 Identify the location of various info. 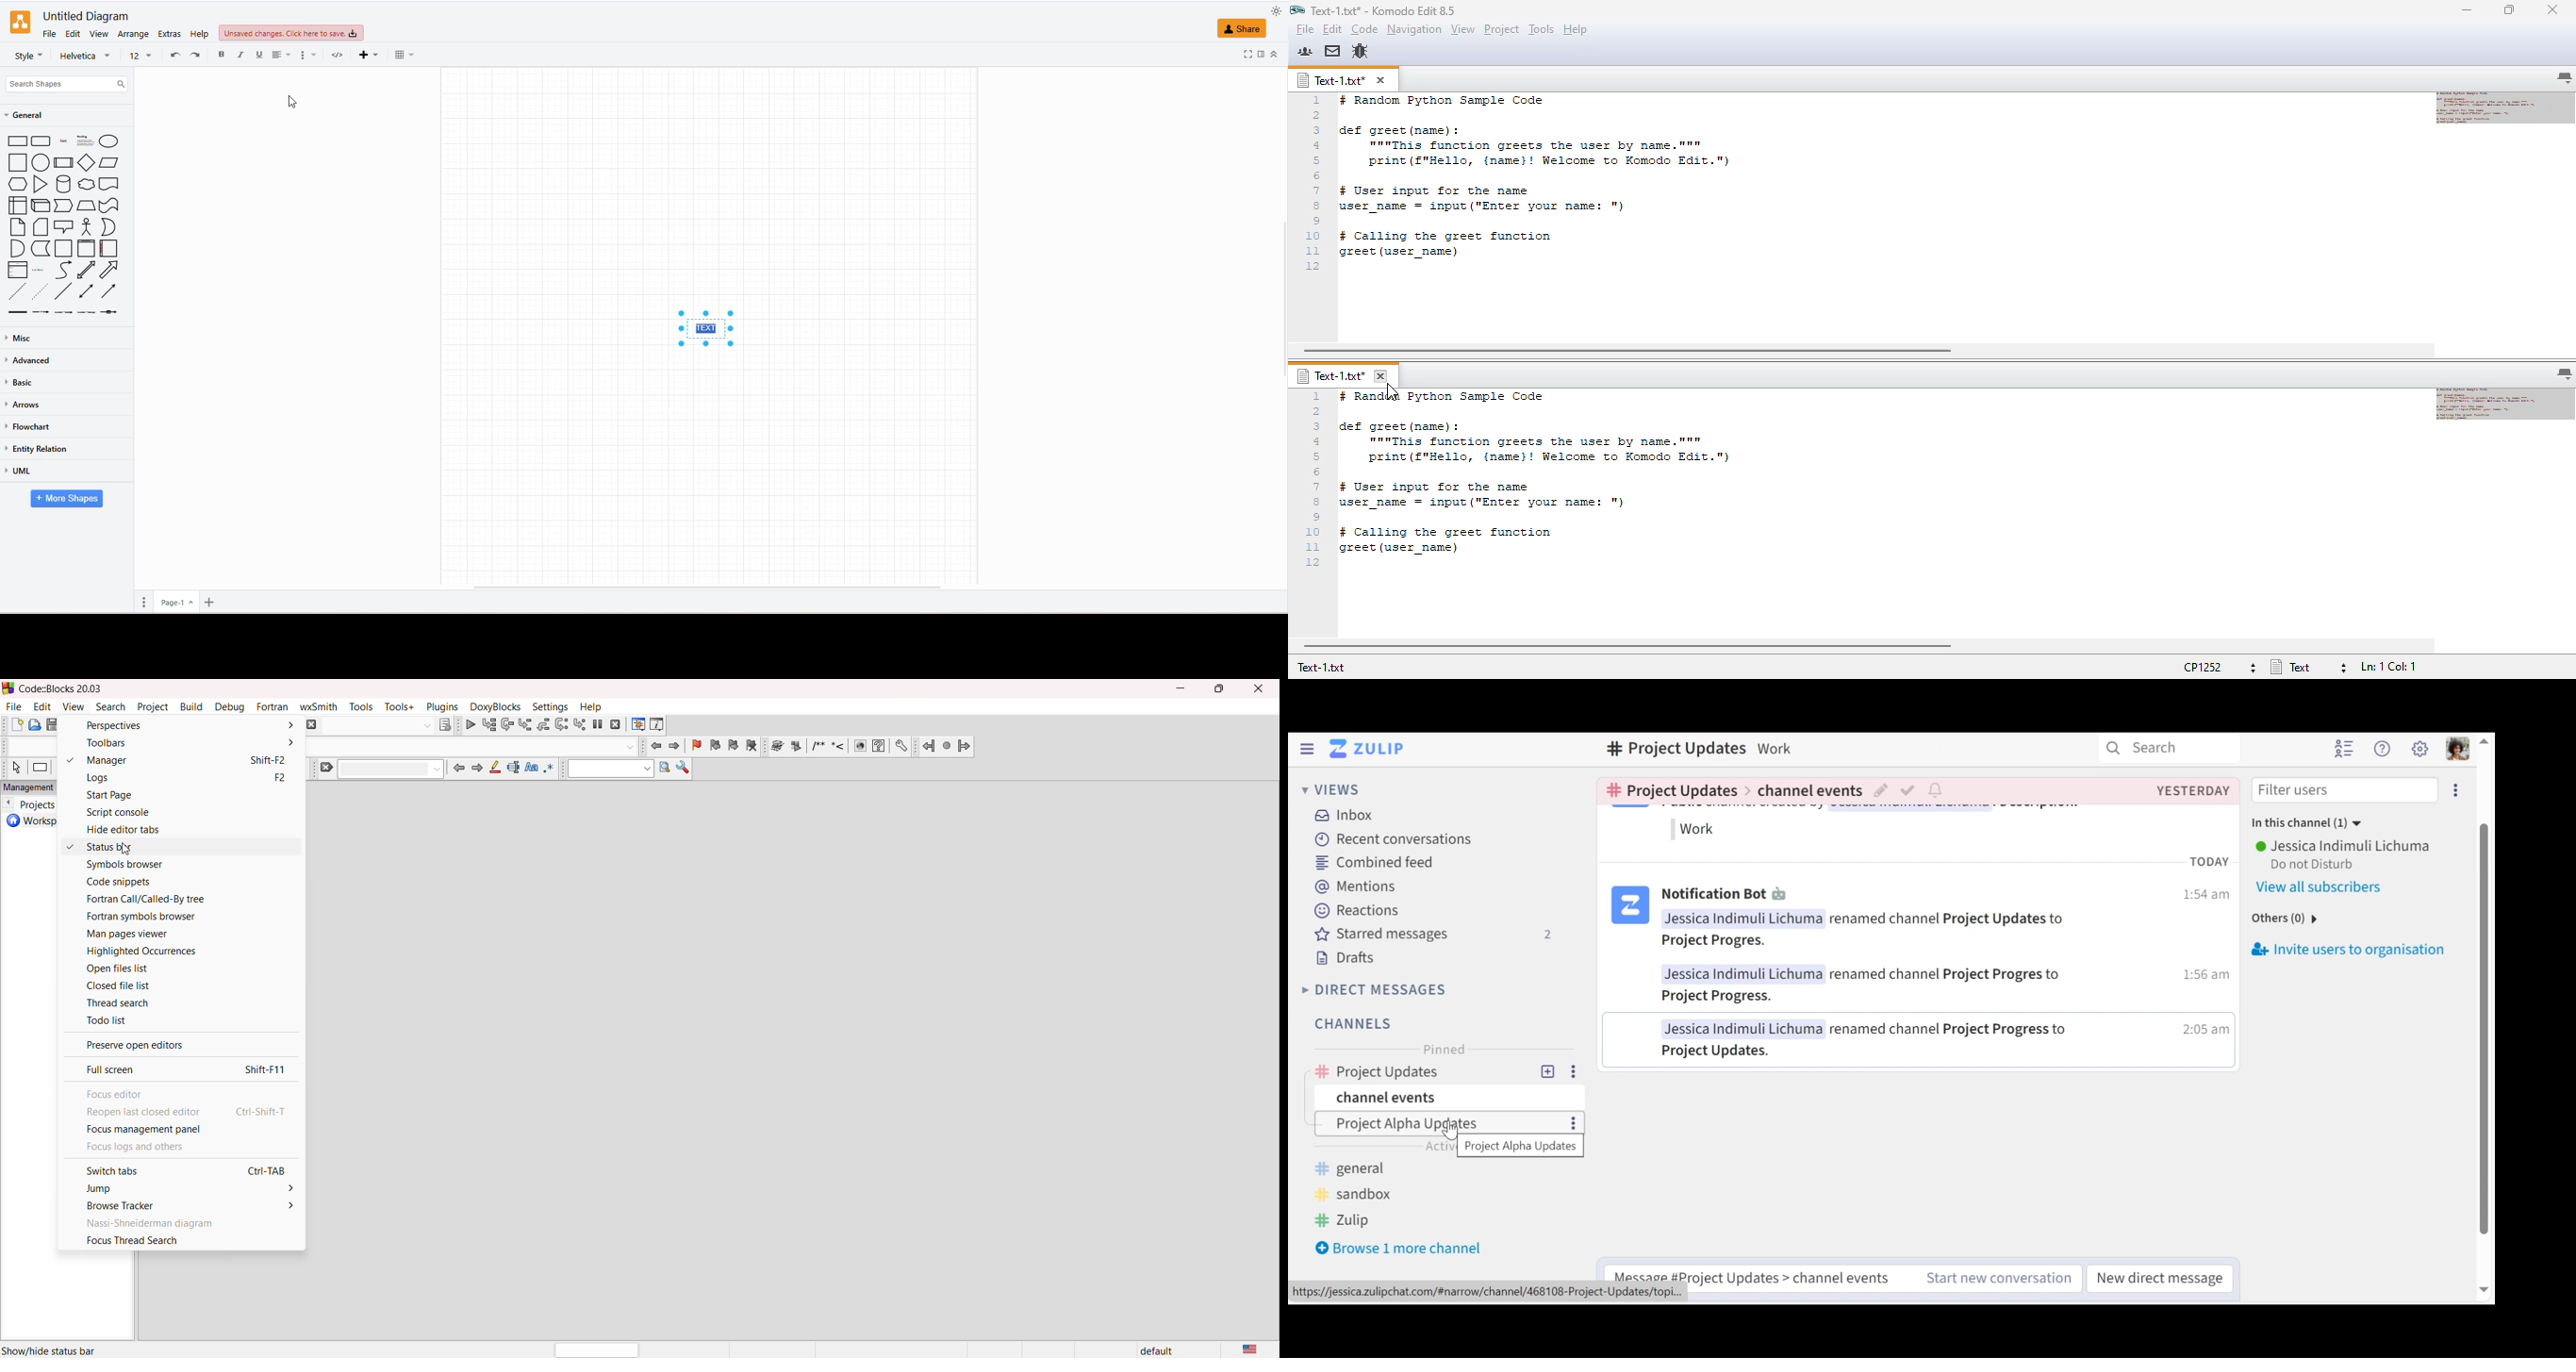
(657, 724).